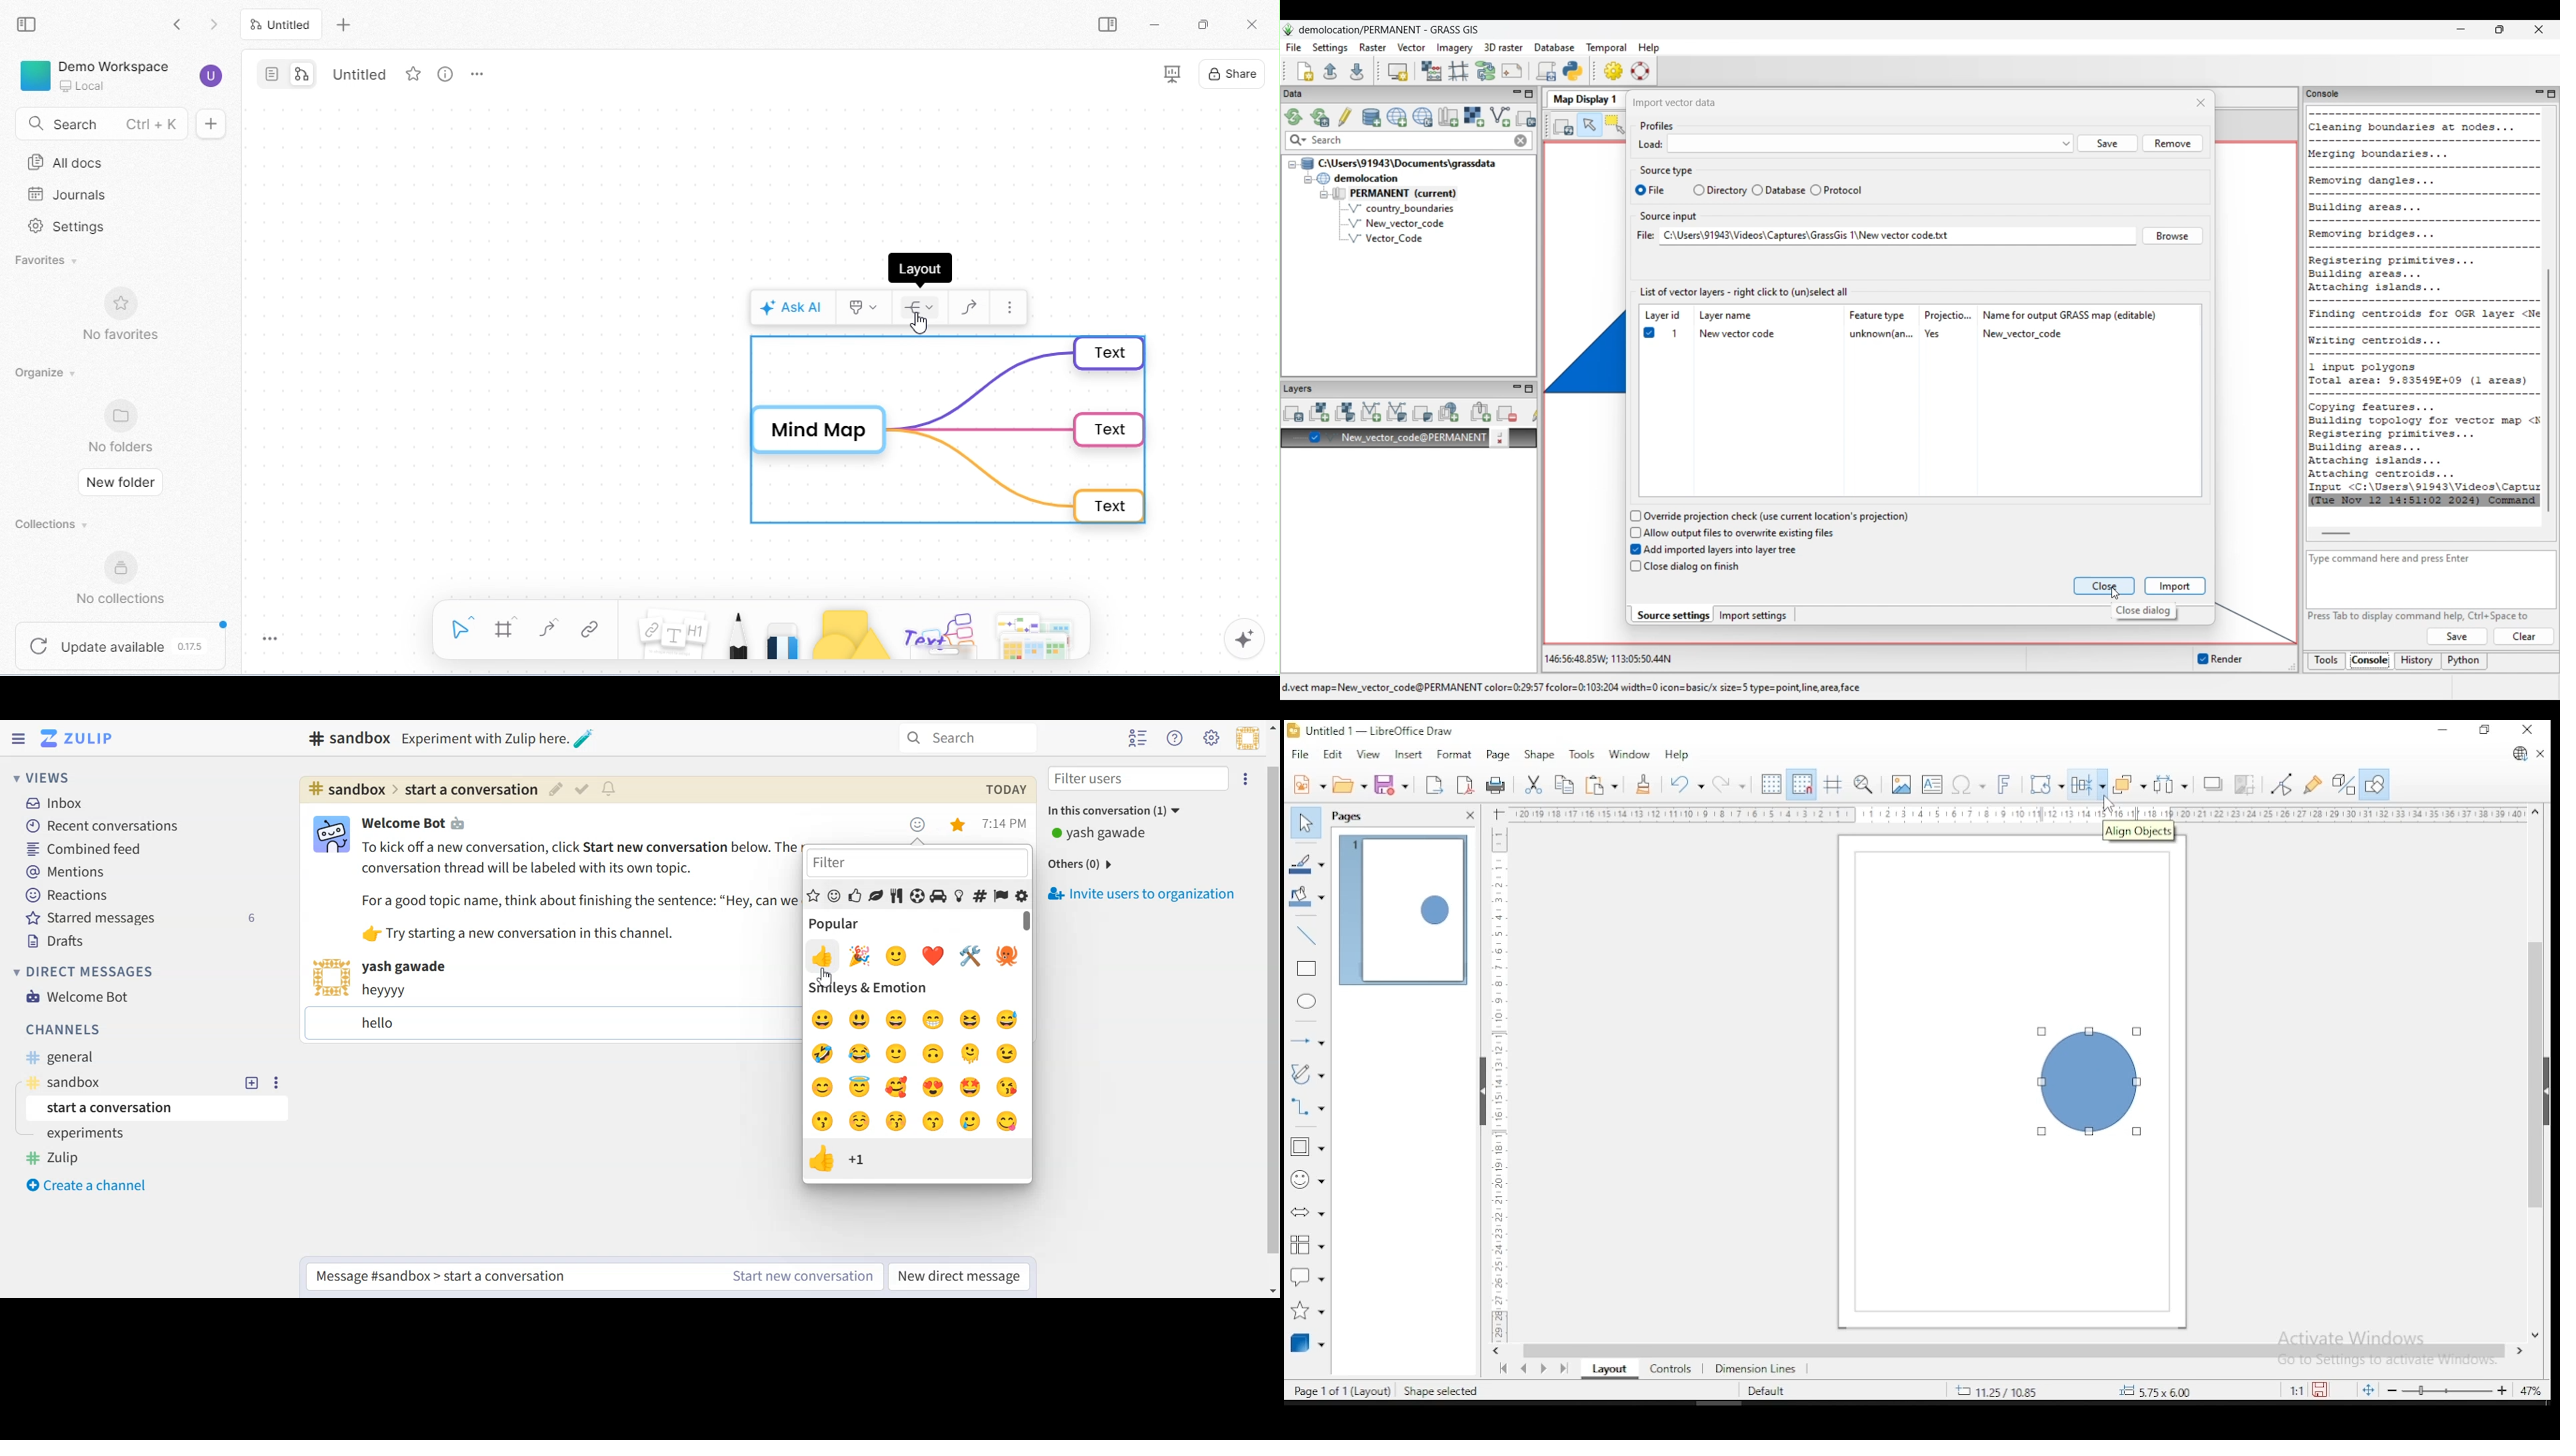 Image resolution: width=2576 pixels, height=1456 pixels. What do you see at coordinates (89, 1135) in the screenshot?
I see `experiments` at bounding box center [89, 1135].